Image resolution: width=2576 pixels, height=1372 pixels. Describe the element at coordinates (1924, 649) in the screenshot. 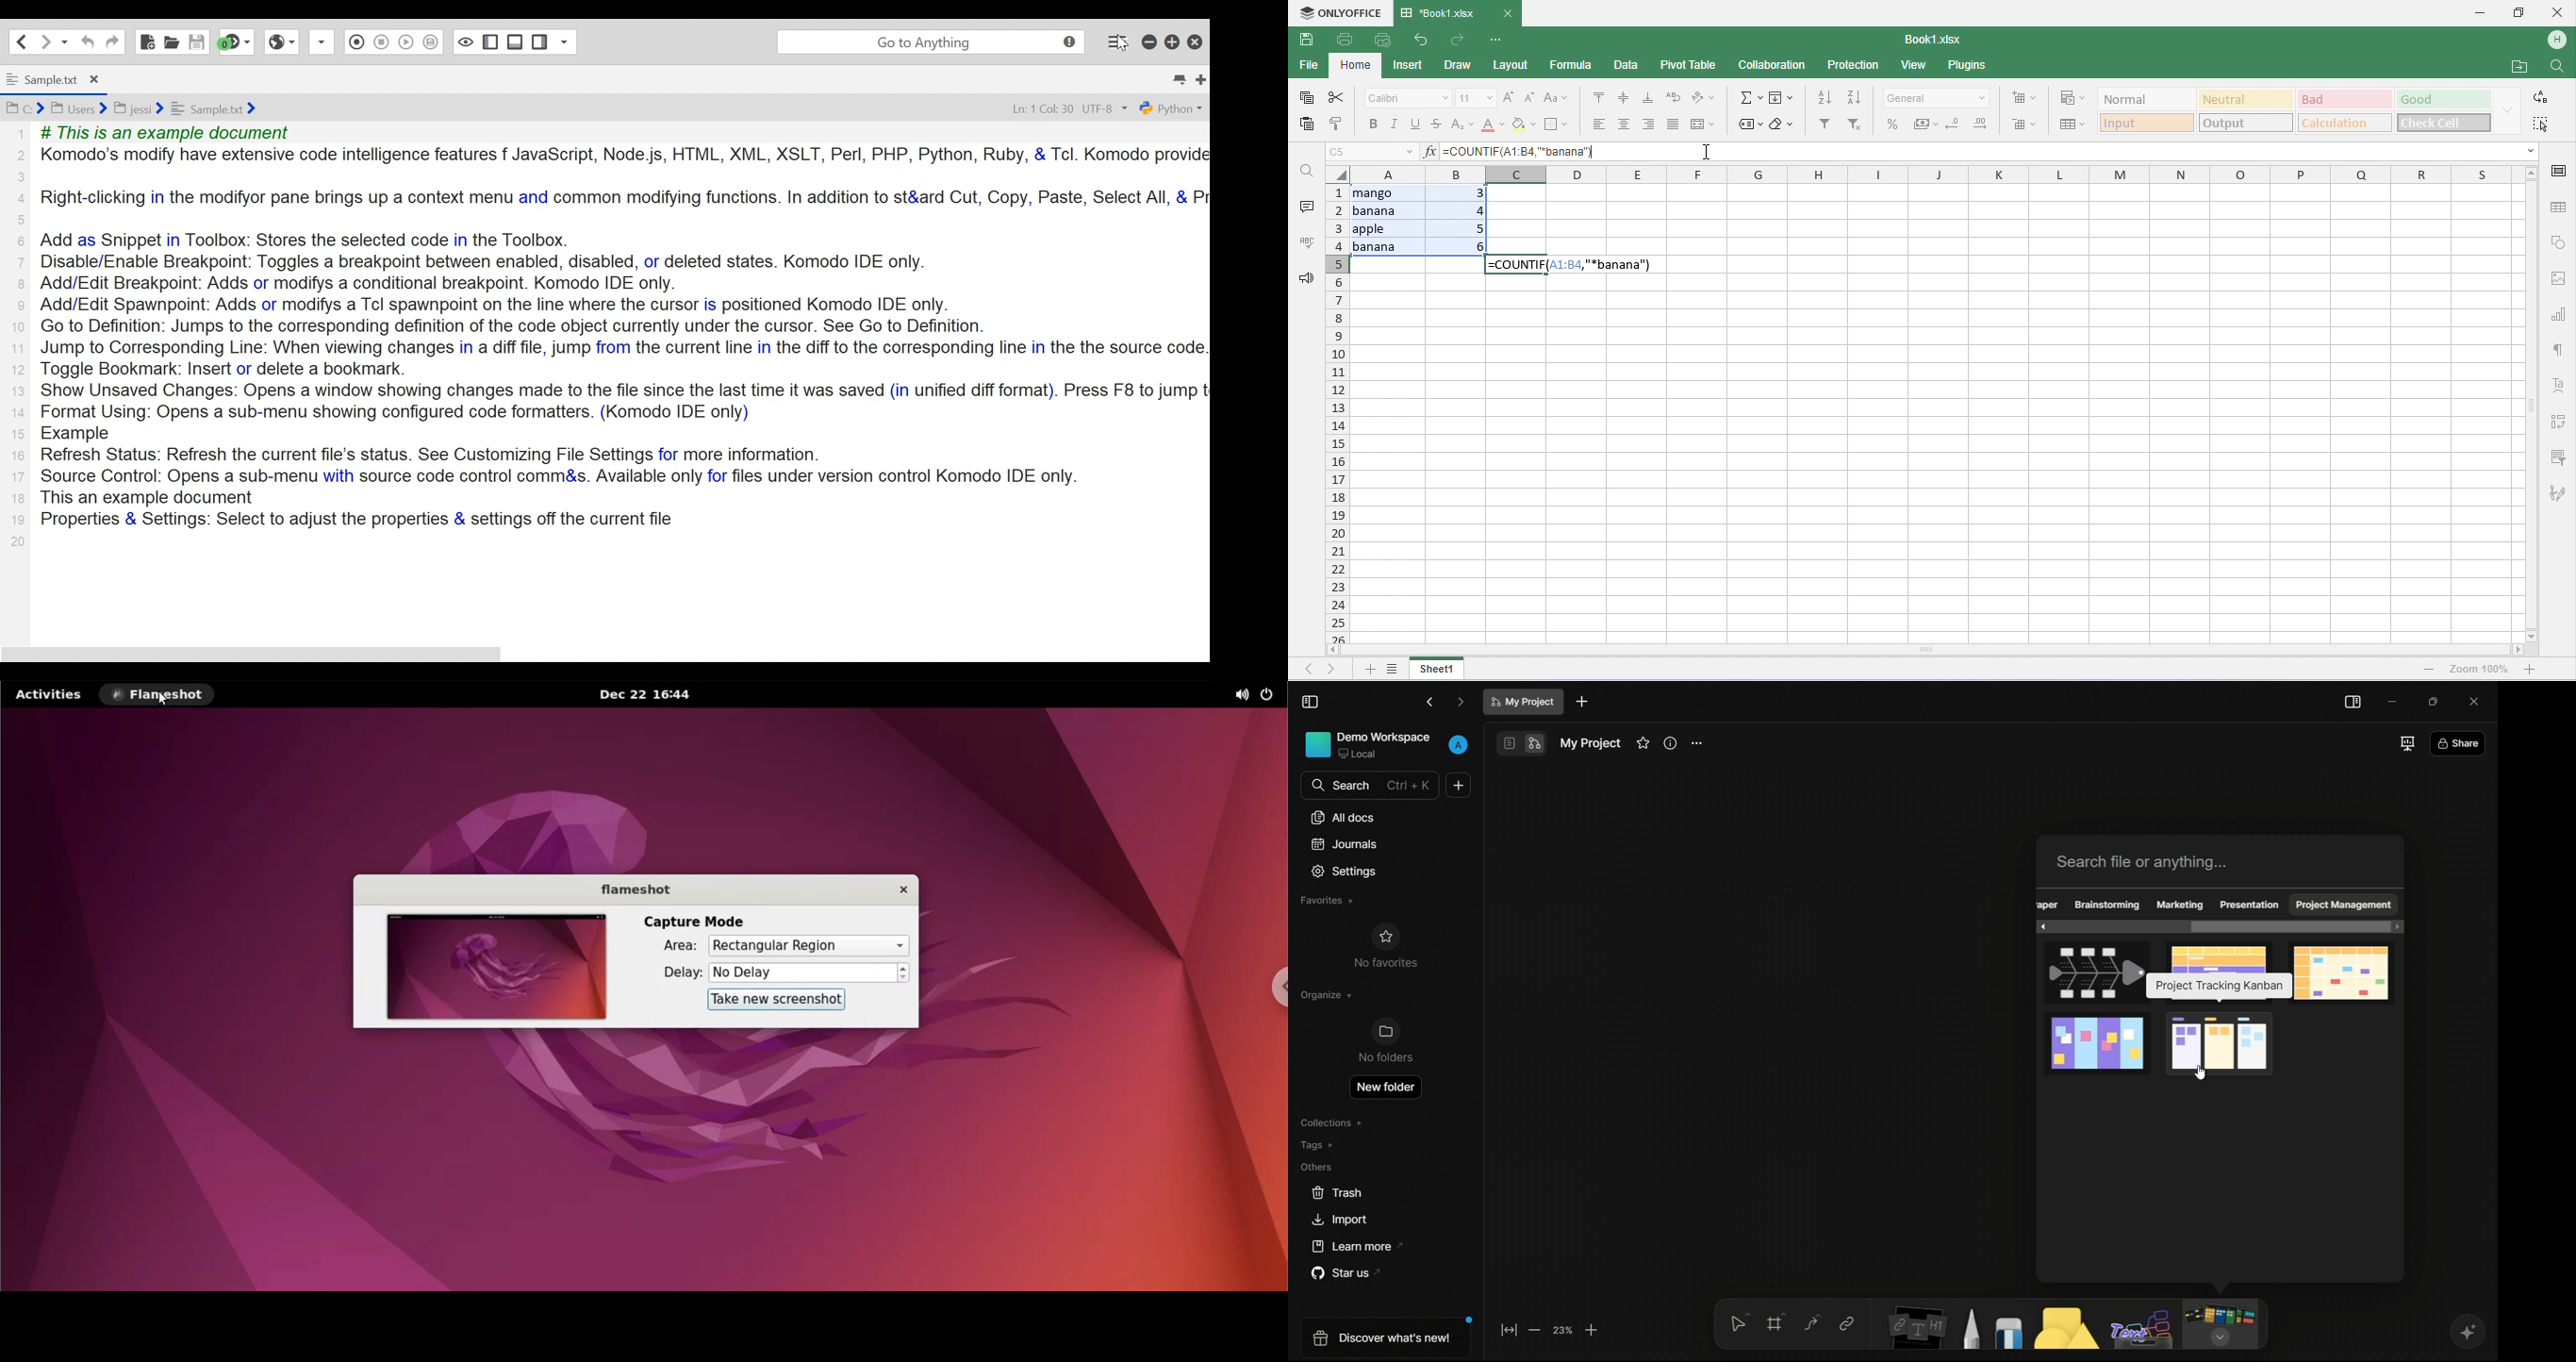

I see `horizontal scroll bar` at that location.